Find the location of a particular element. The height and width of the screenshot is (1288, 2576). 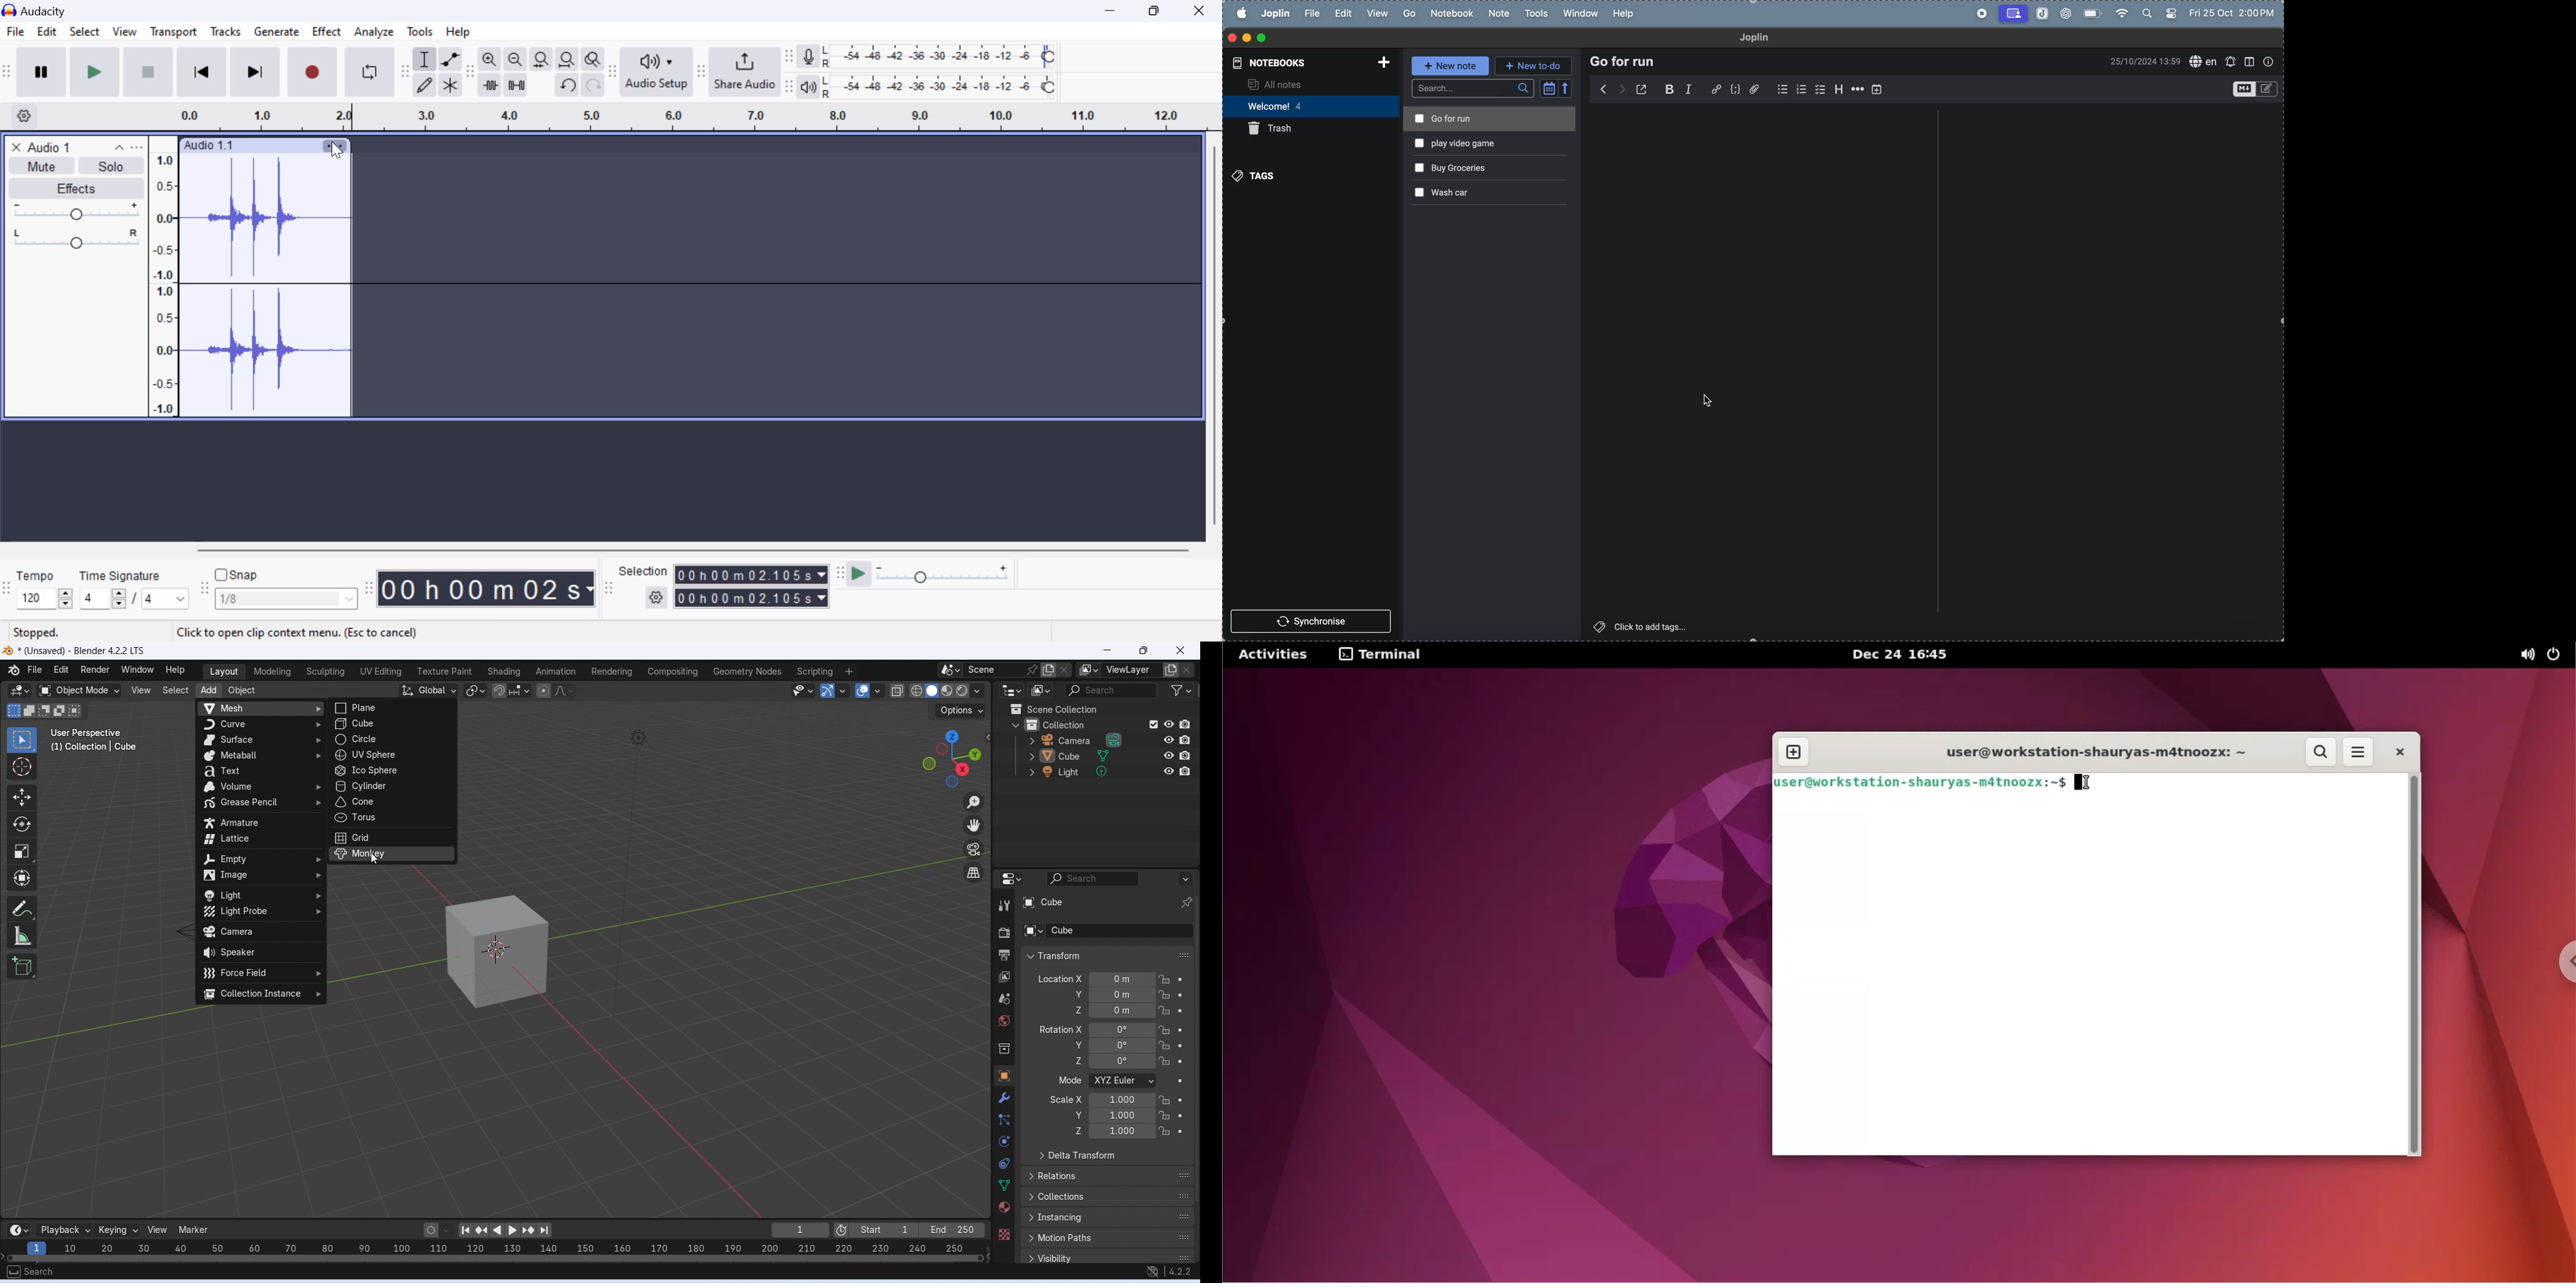

Tools is located at coordinates (1536, 13).